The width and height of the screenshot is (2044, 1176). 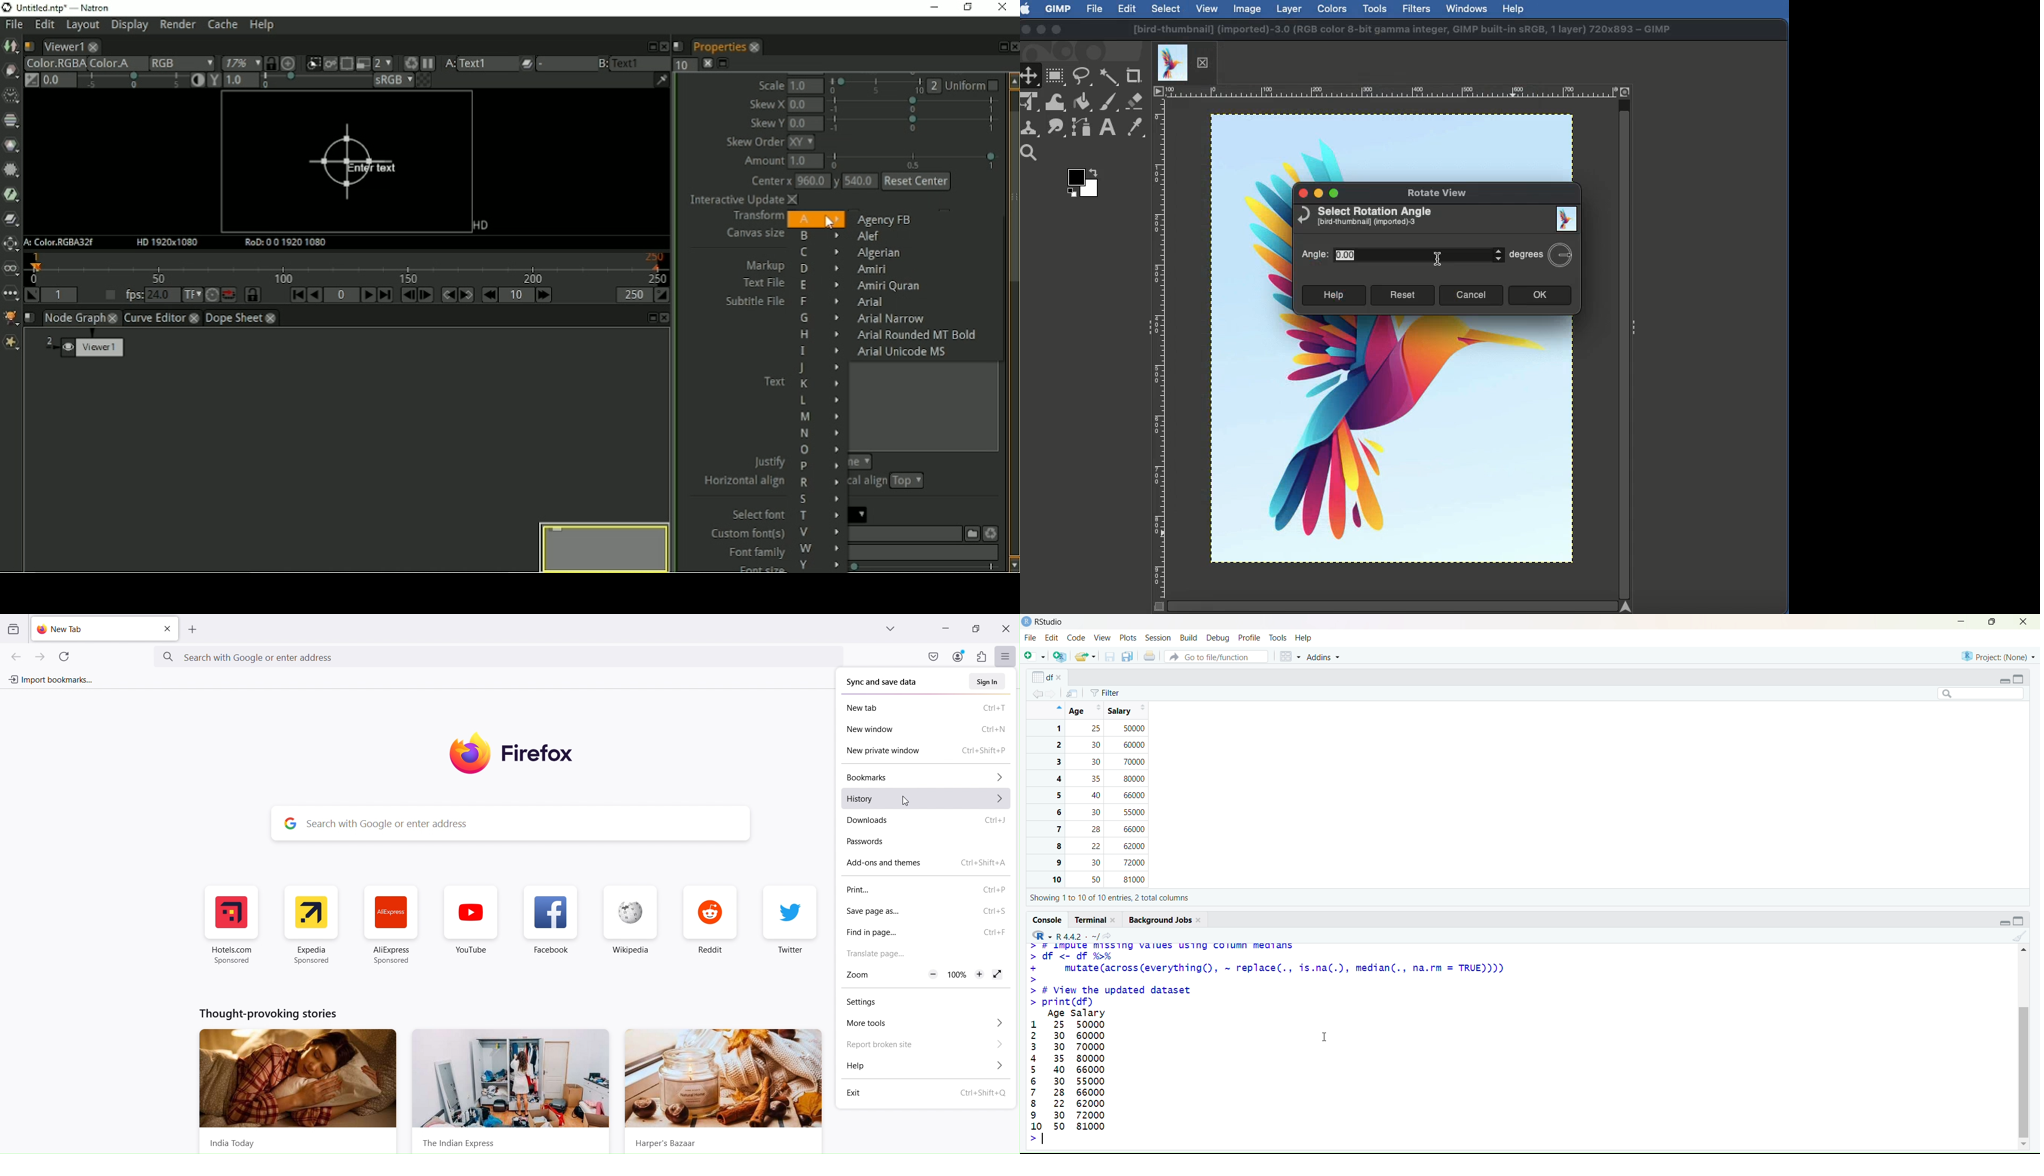 I want to click on Twitter Shortcut, so click(x=789, y=925).